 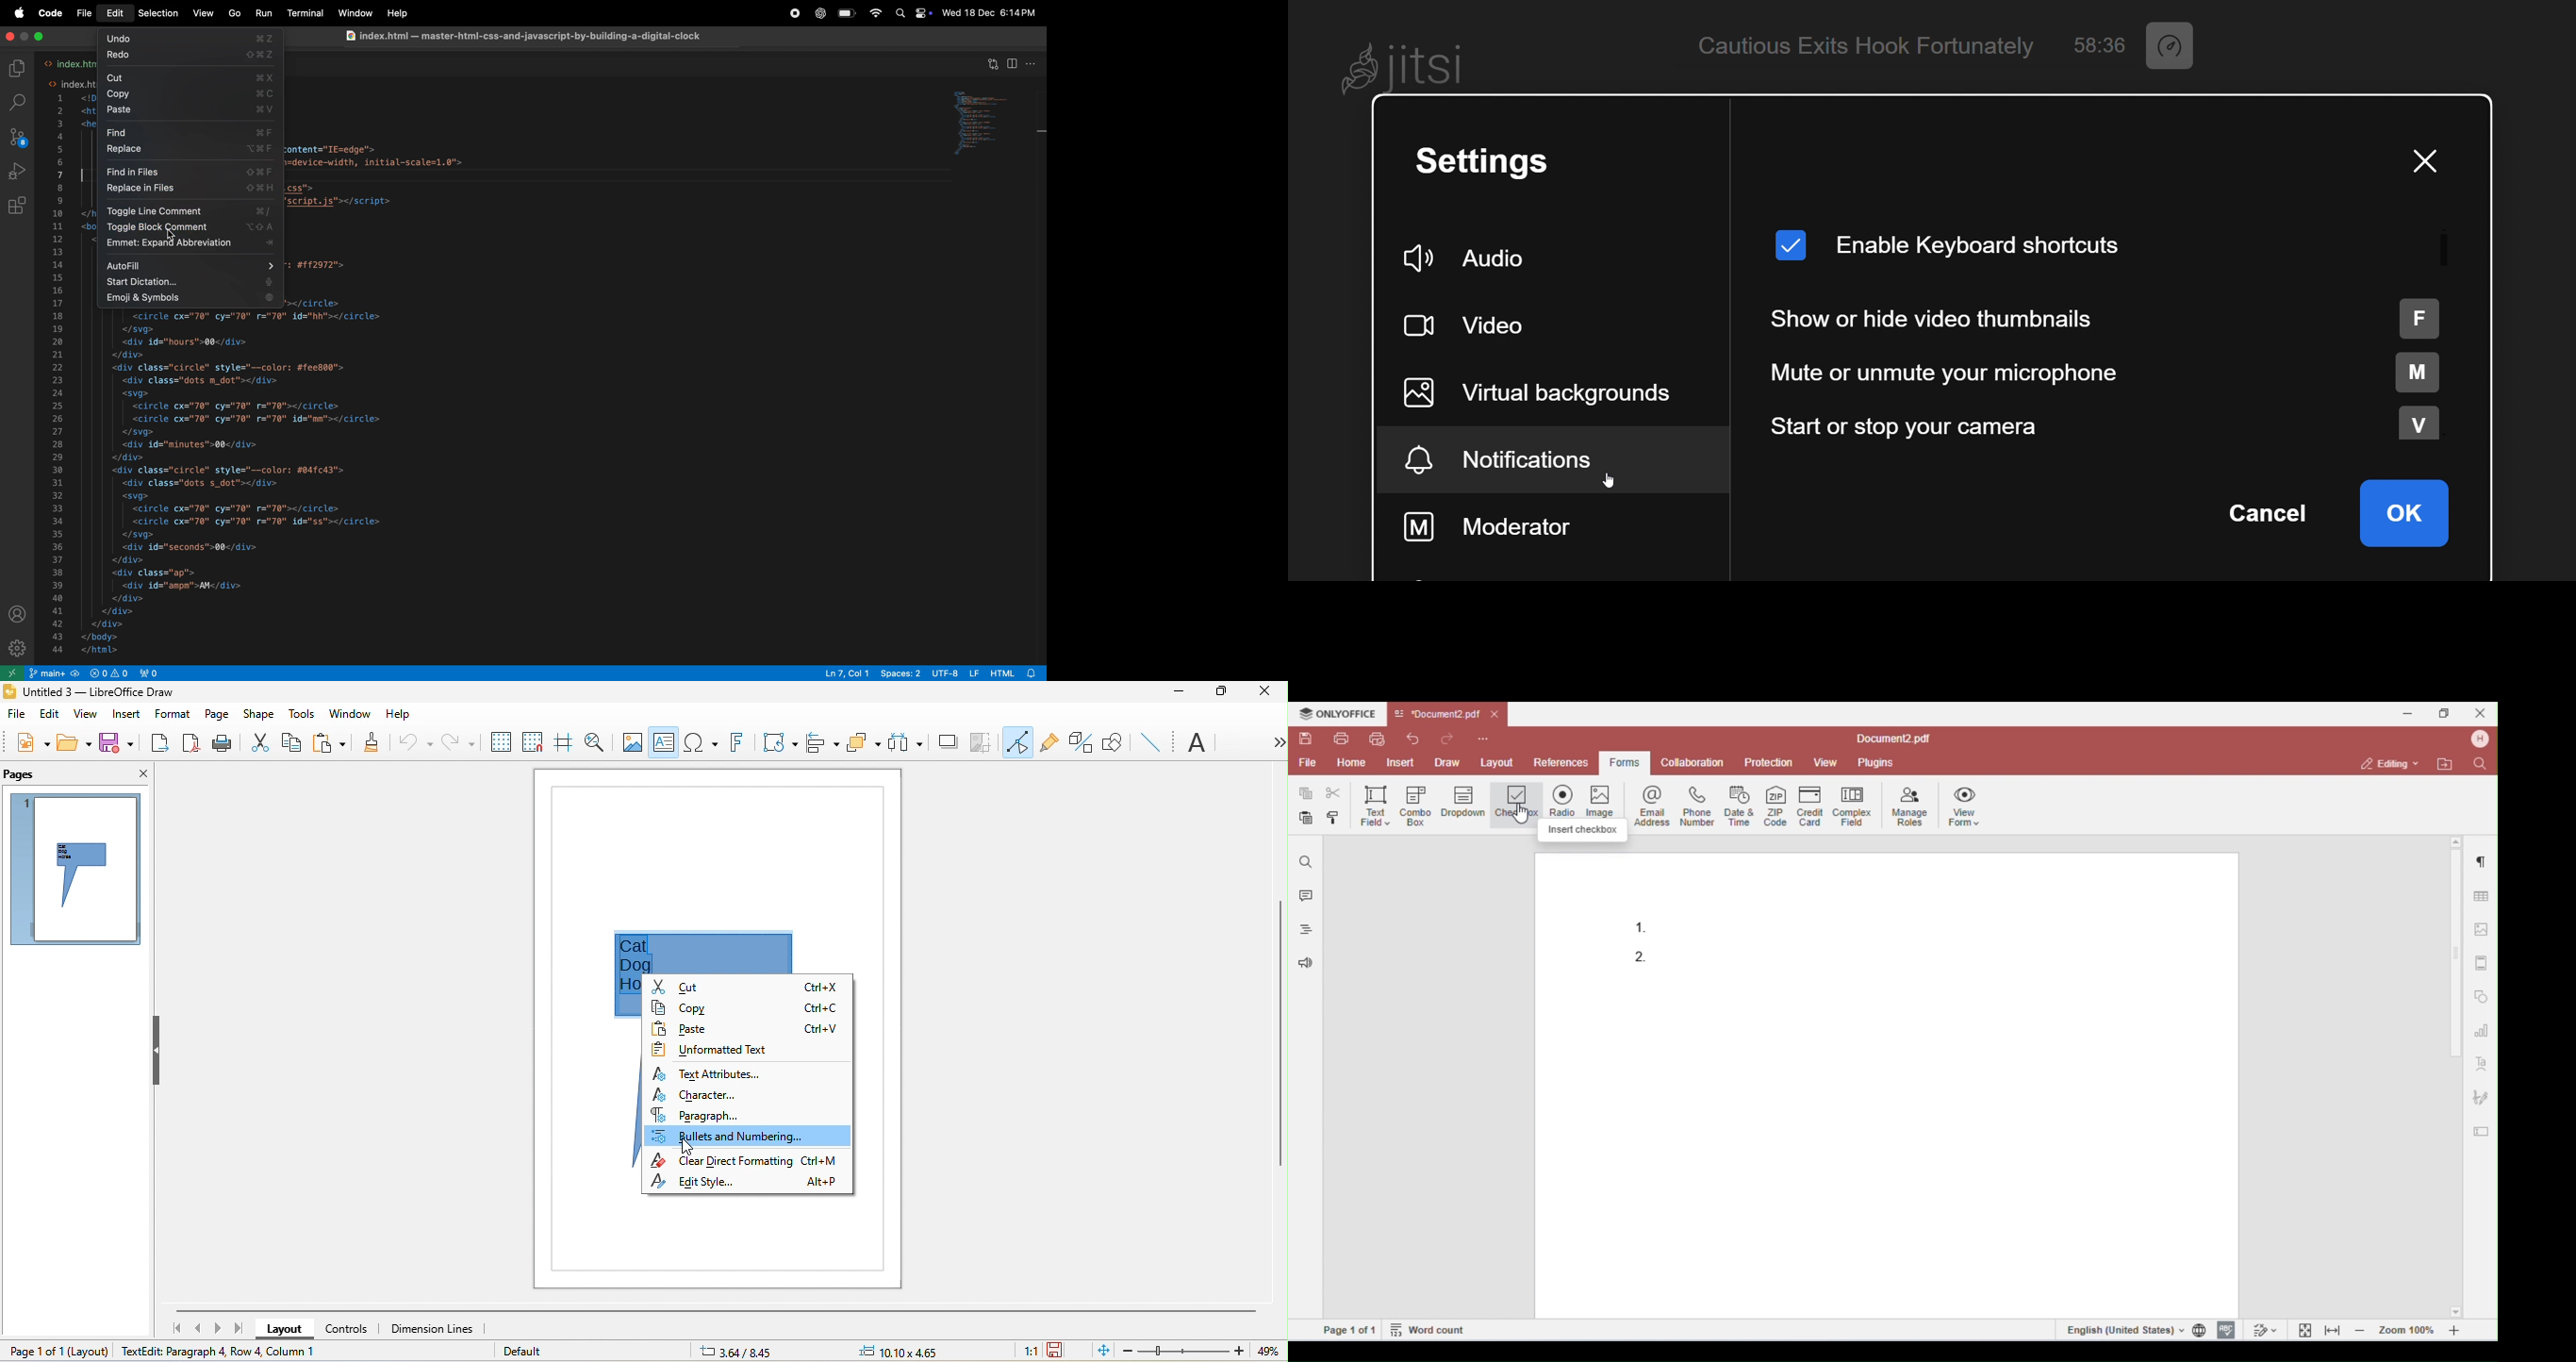 I want to click on display to grids, so click(x=497, y=741).